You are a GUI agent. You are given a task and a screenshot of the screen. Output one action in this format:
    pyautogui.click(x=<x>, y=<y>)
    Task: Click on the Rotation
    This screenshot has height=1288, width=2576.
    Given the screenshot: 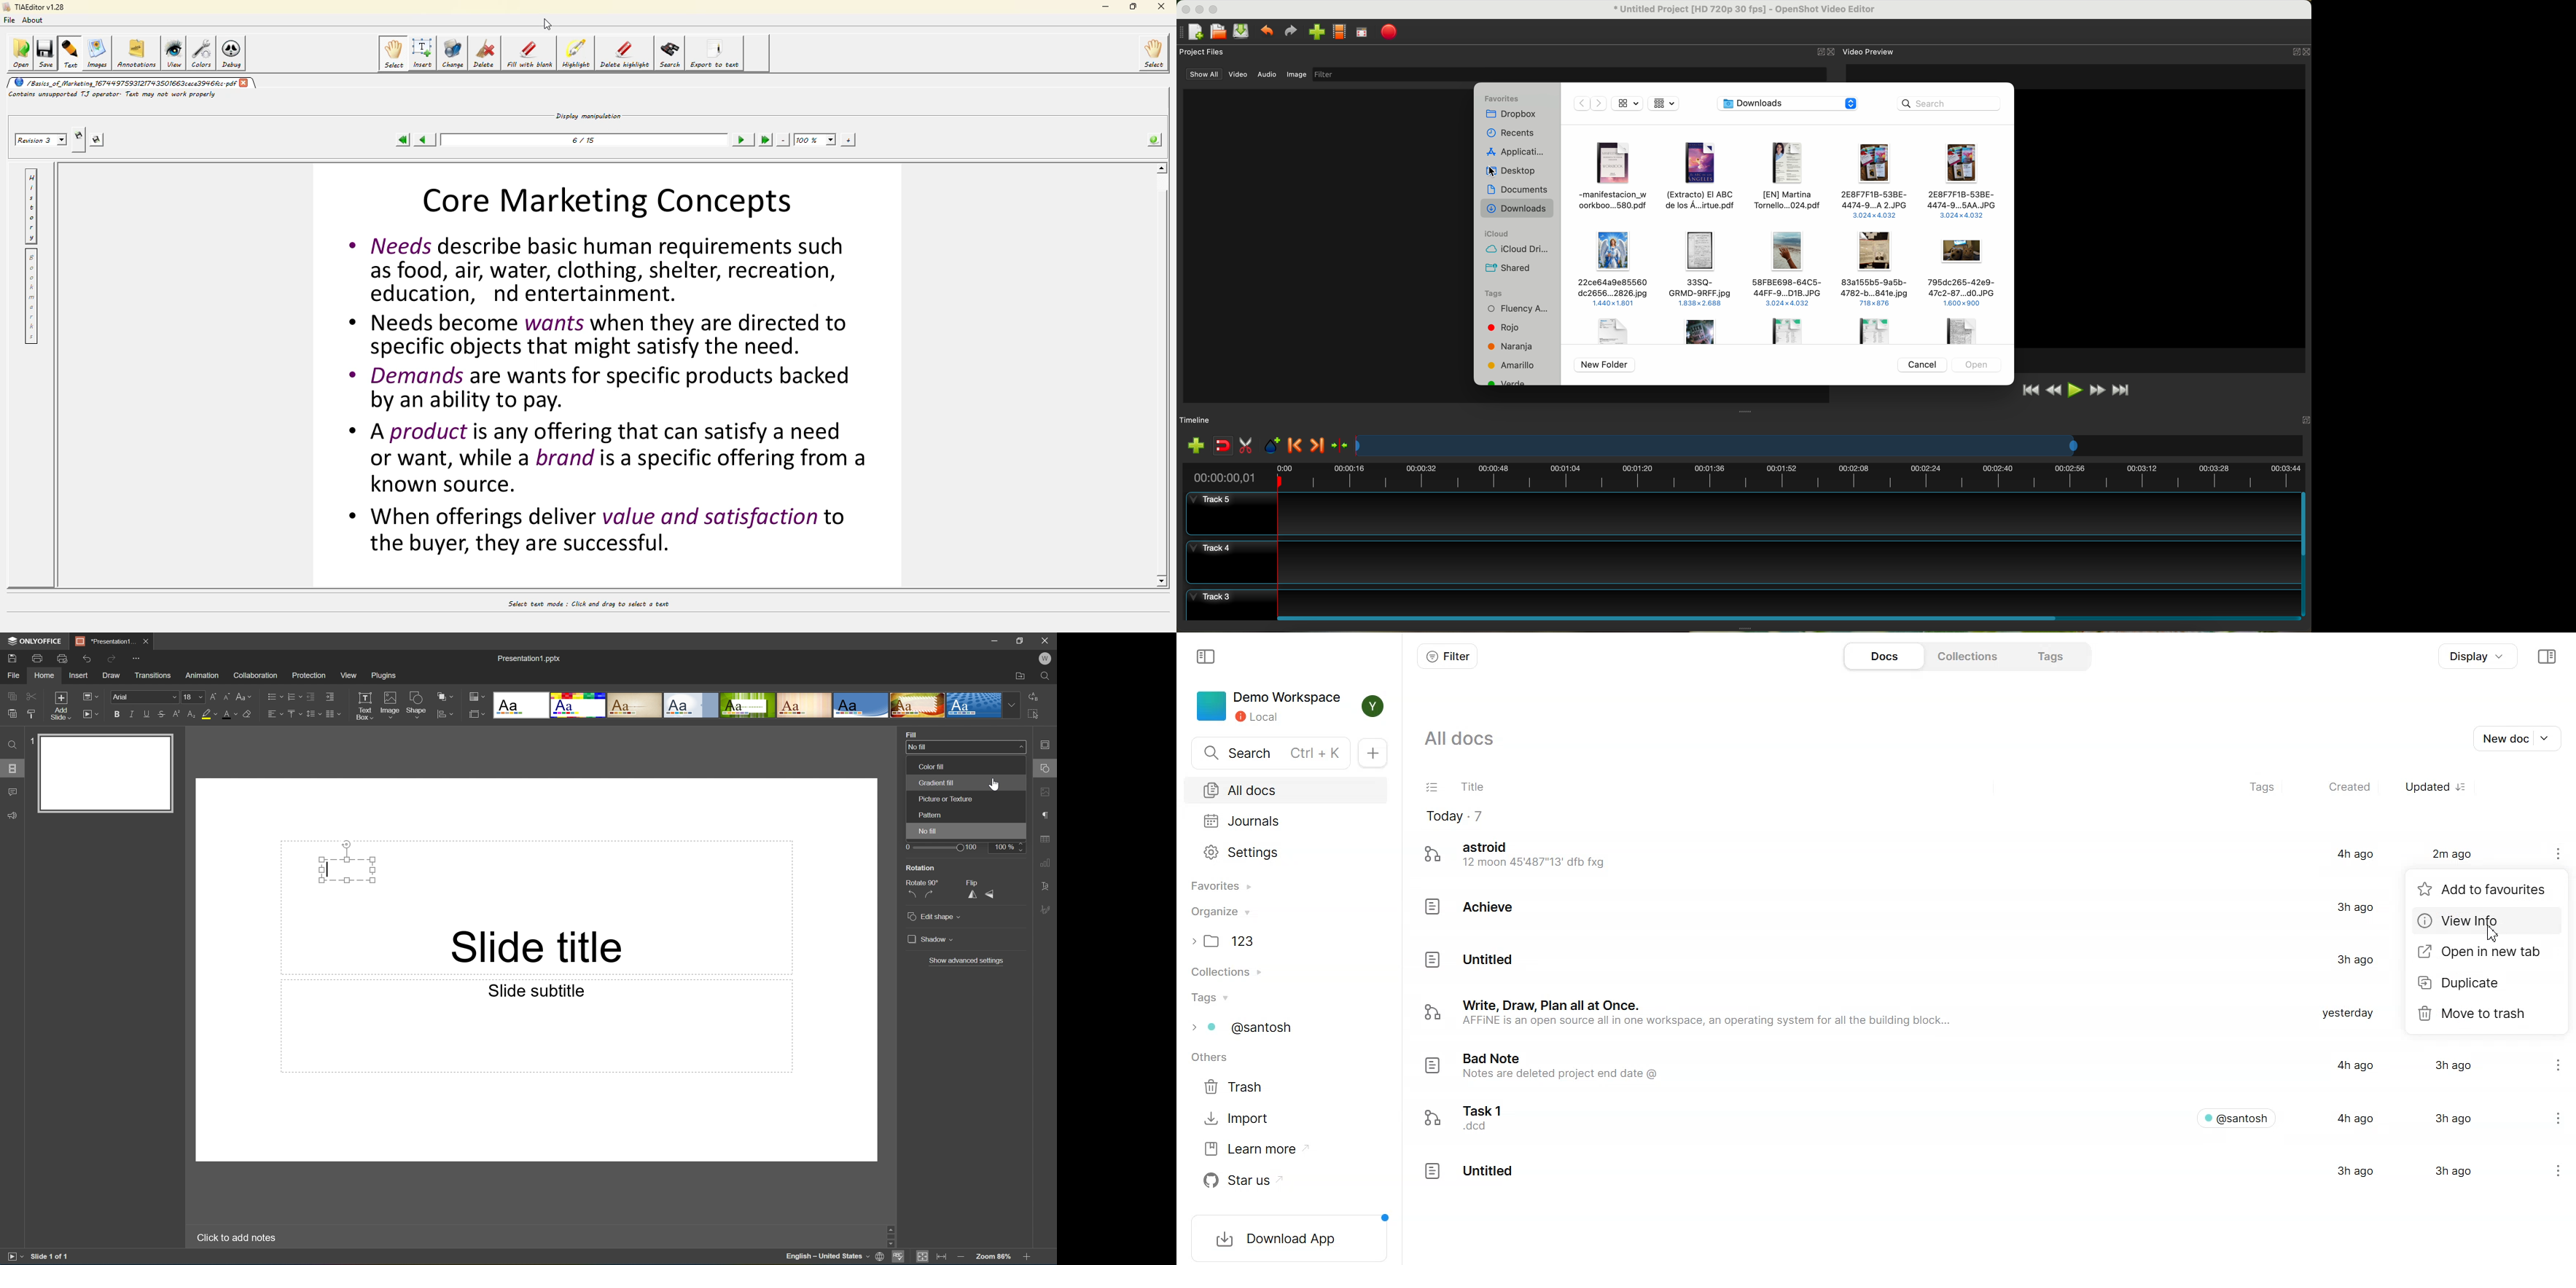 What is the action you would take?
    pyautogui.click(x=921, y=868)
    